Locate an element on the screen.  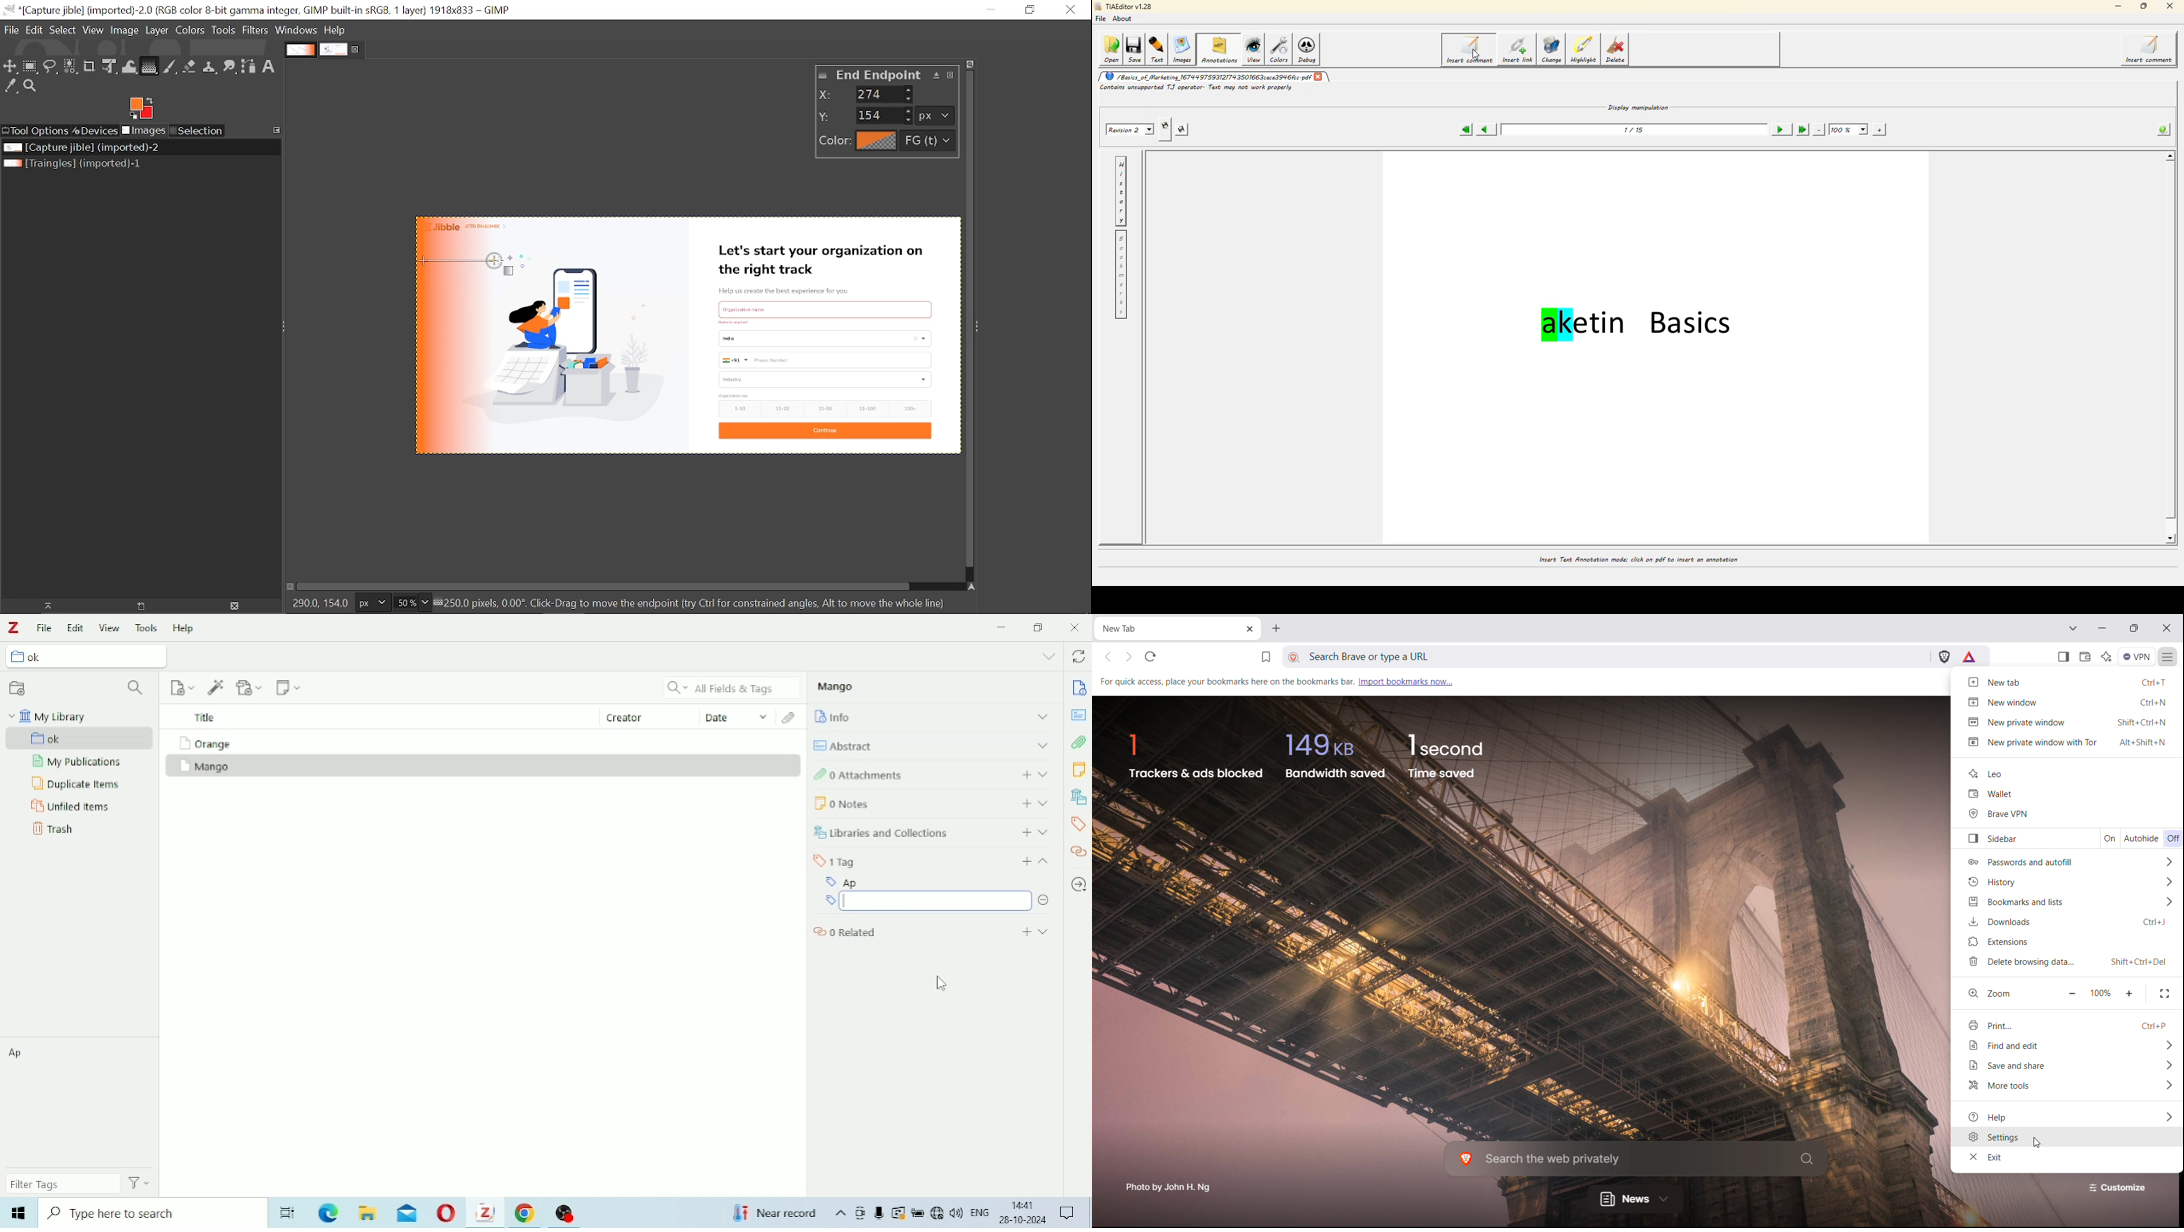
Temperature is located at coordinates (776, 1213).